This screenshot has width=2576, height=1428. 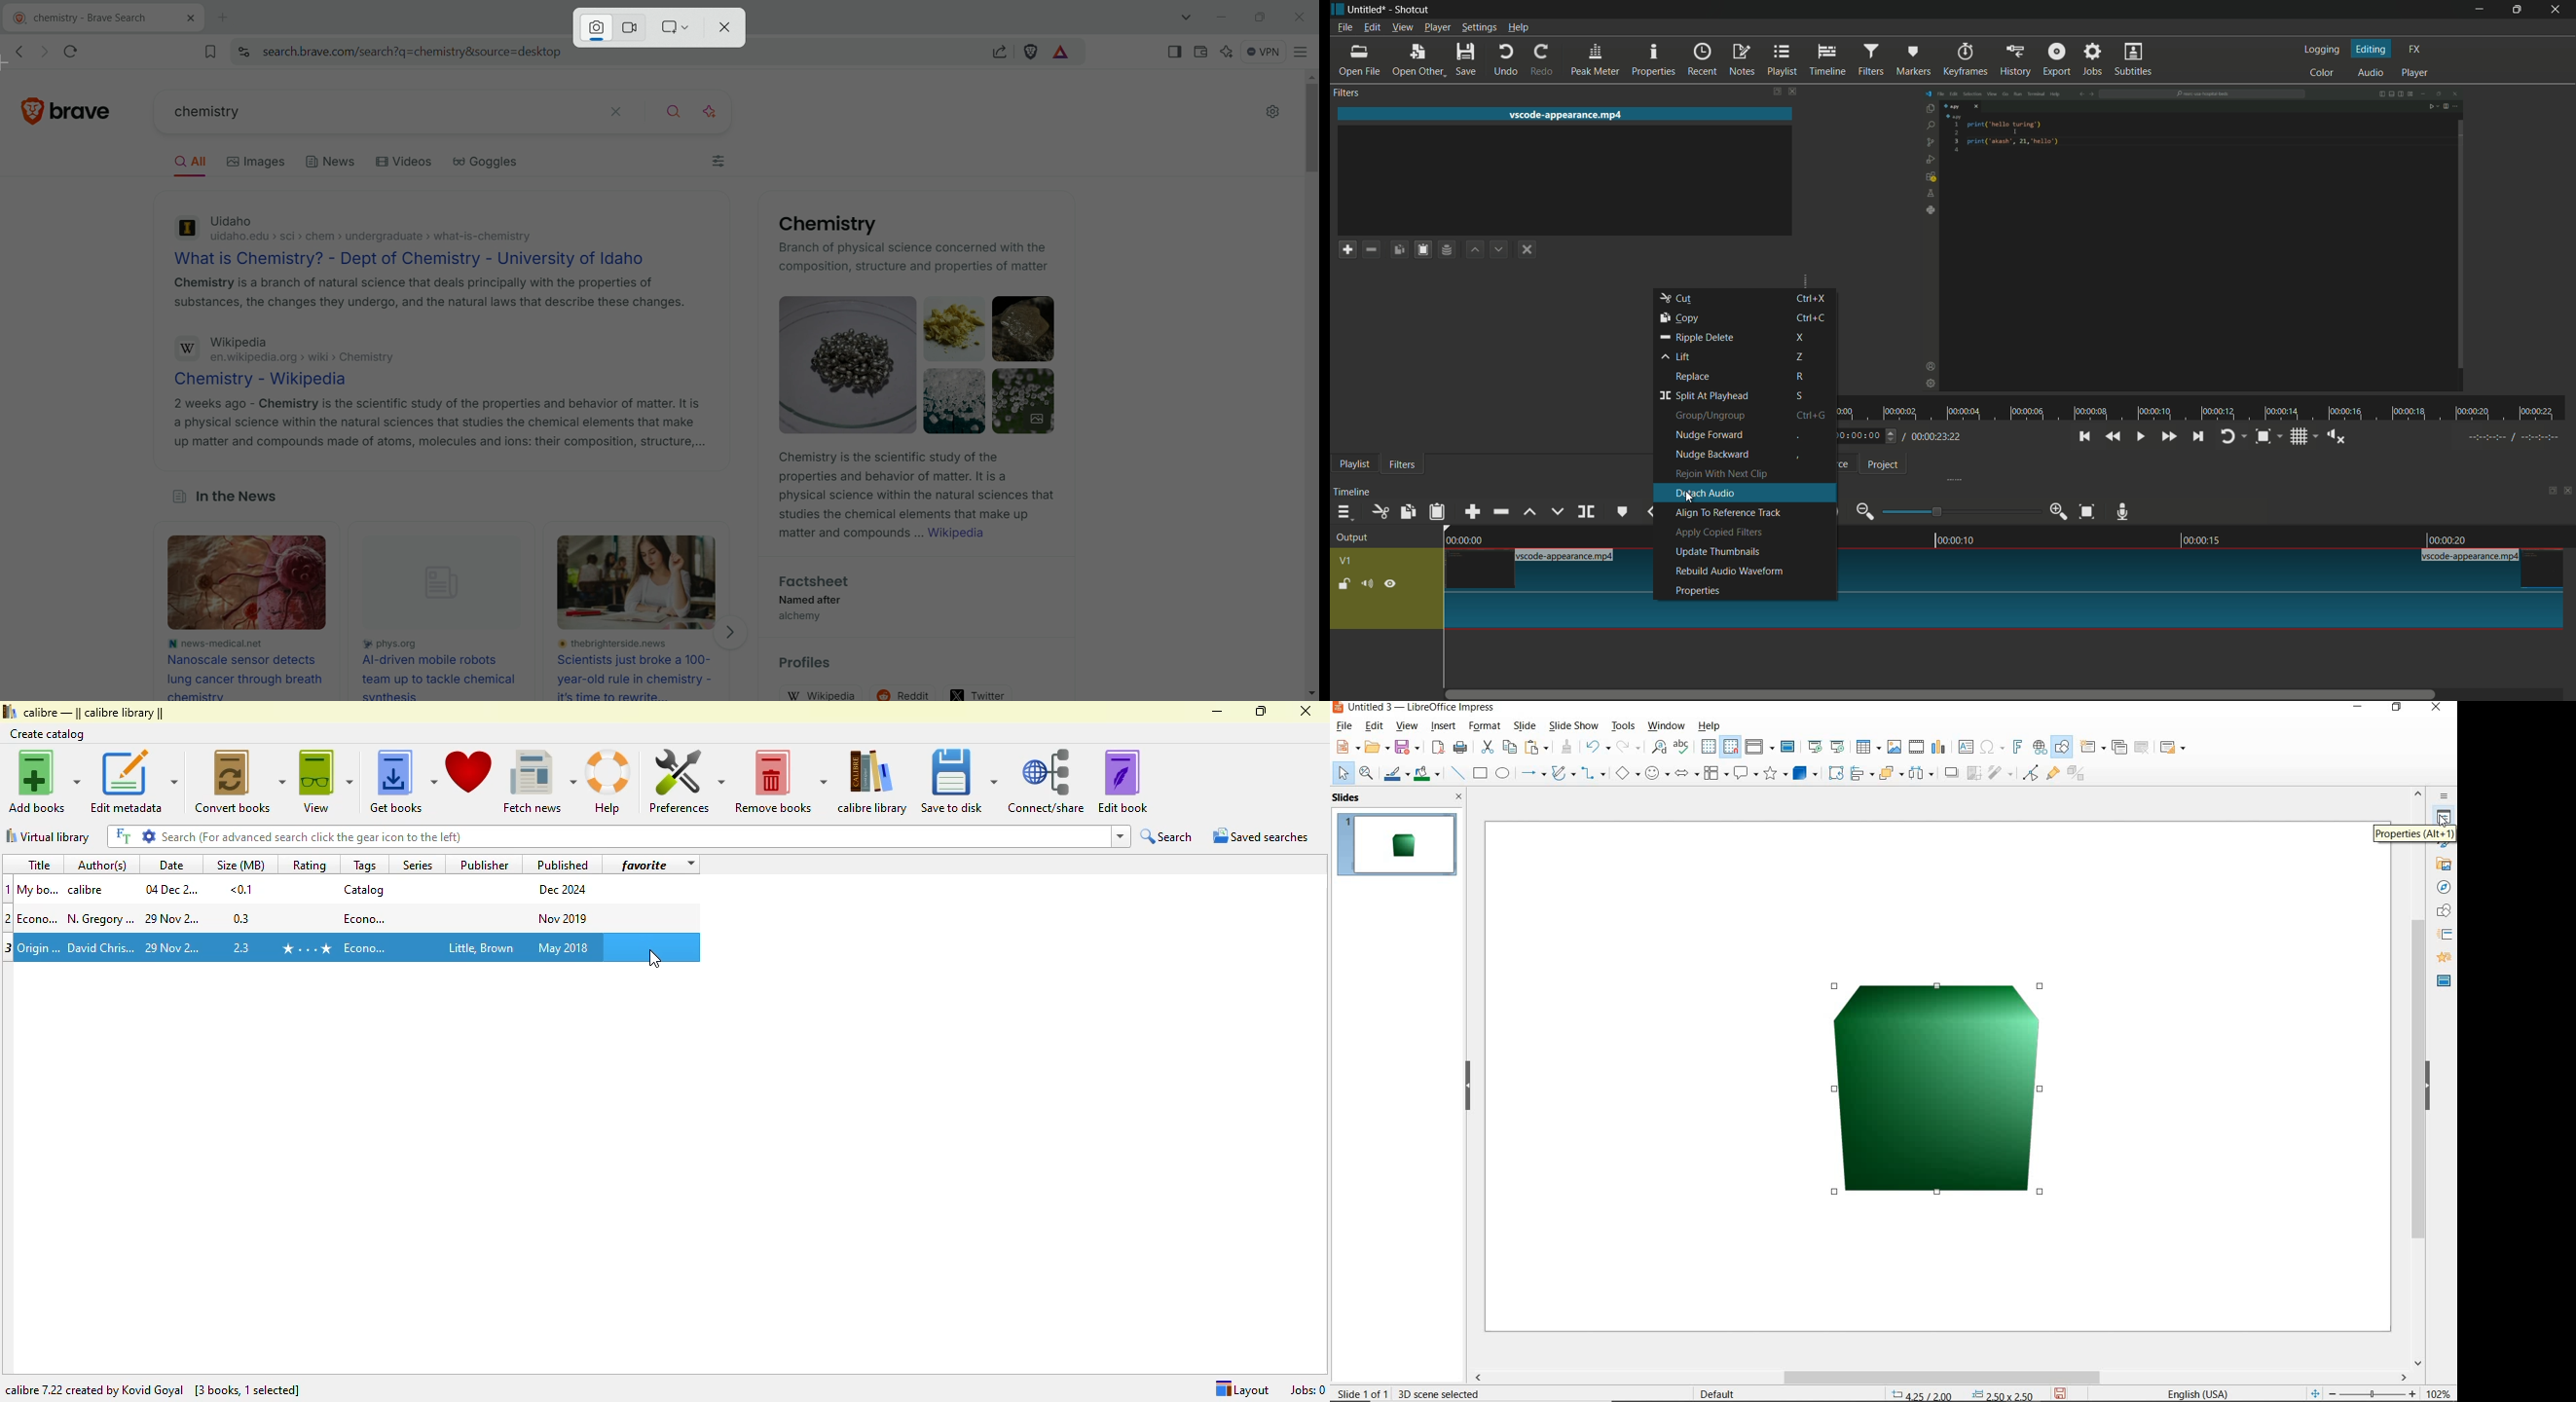 What do you see at coordinates (94, 1390) in the screenshot?
I see `calibre 7.22 created by Kovid Goyal` at bounding box center [94, 1390].